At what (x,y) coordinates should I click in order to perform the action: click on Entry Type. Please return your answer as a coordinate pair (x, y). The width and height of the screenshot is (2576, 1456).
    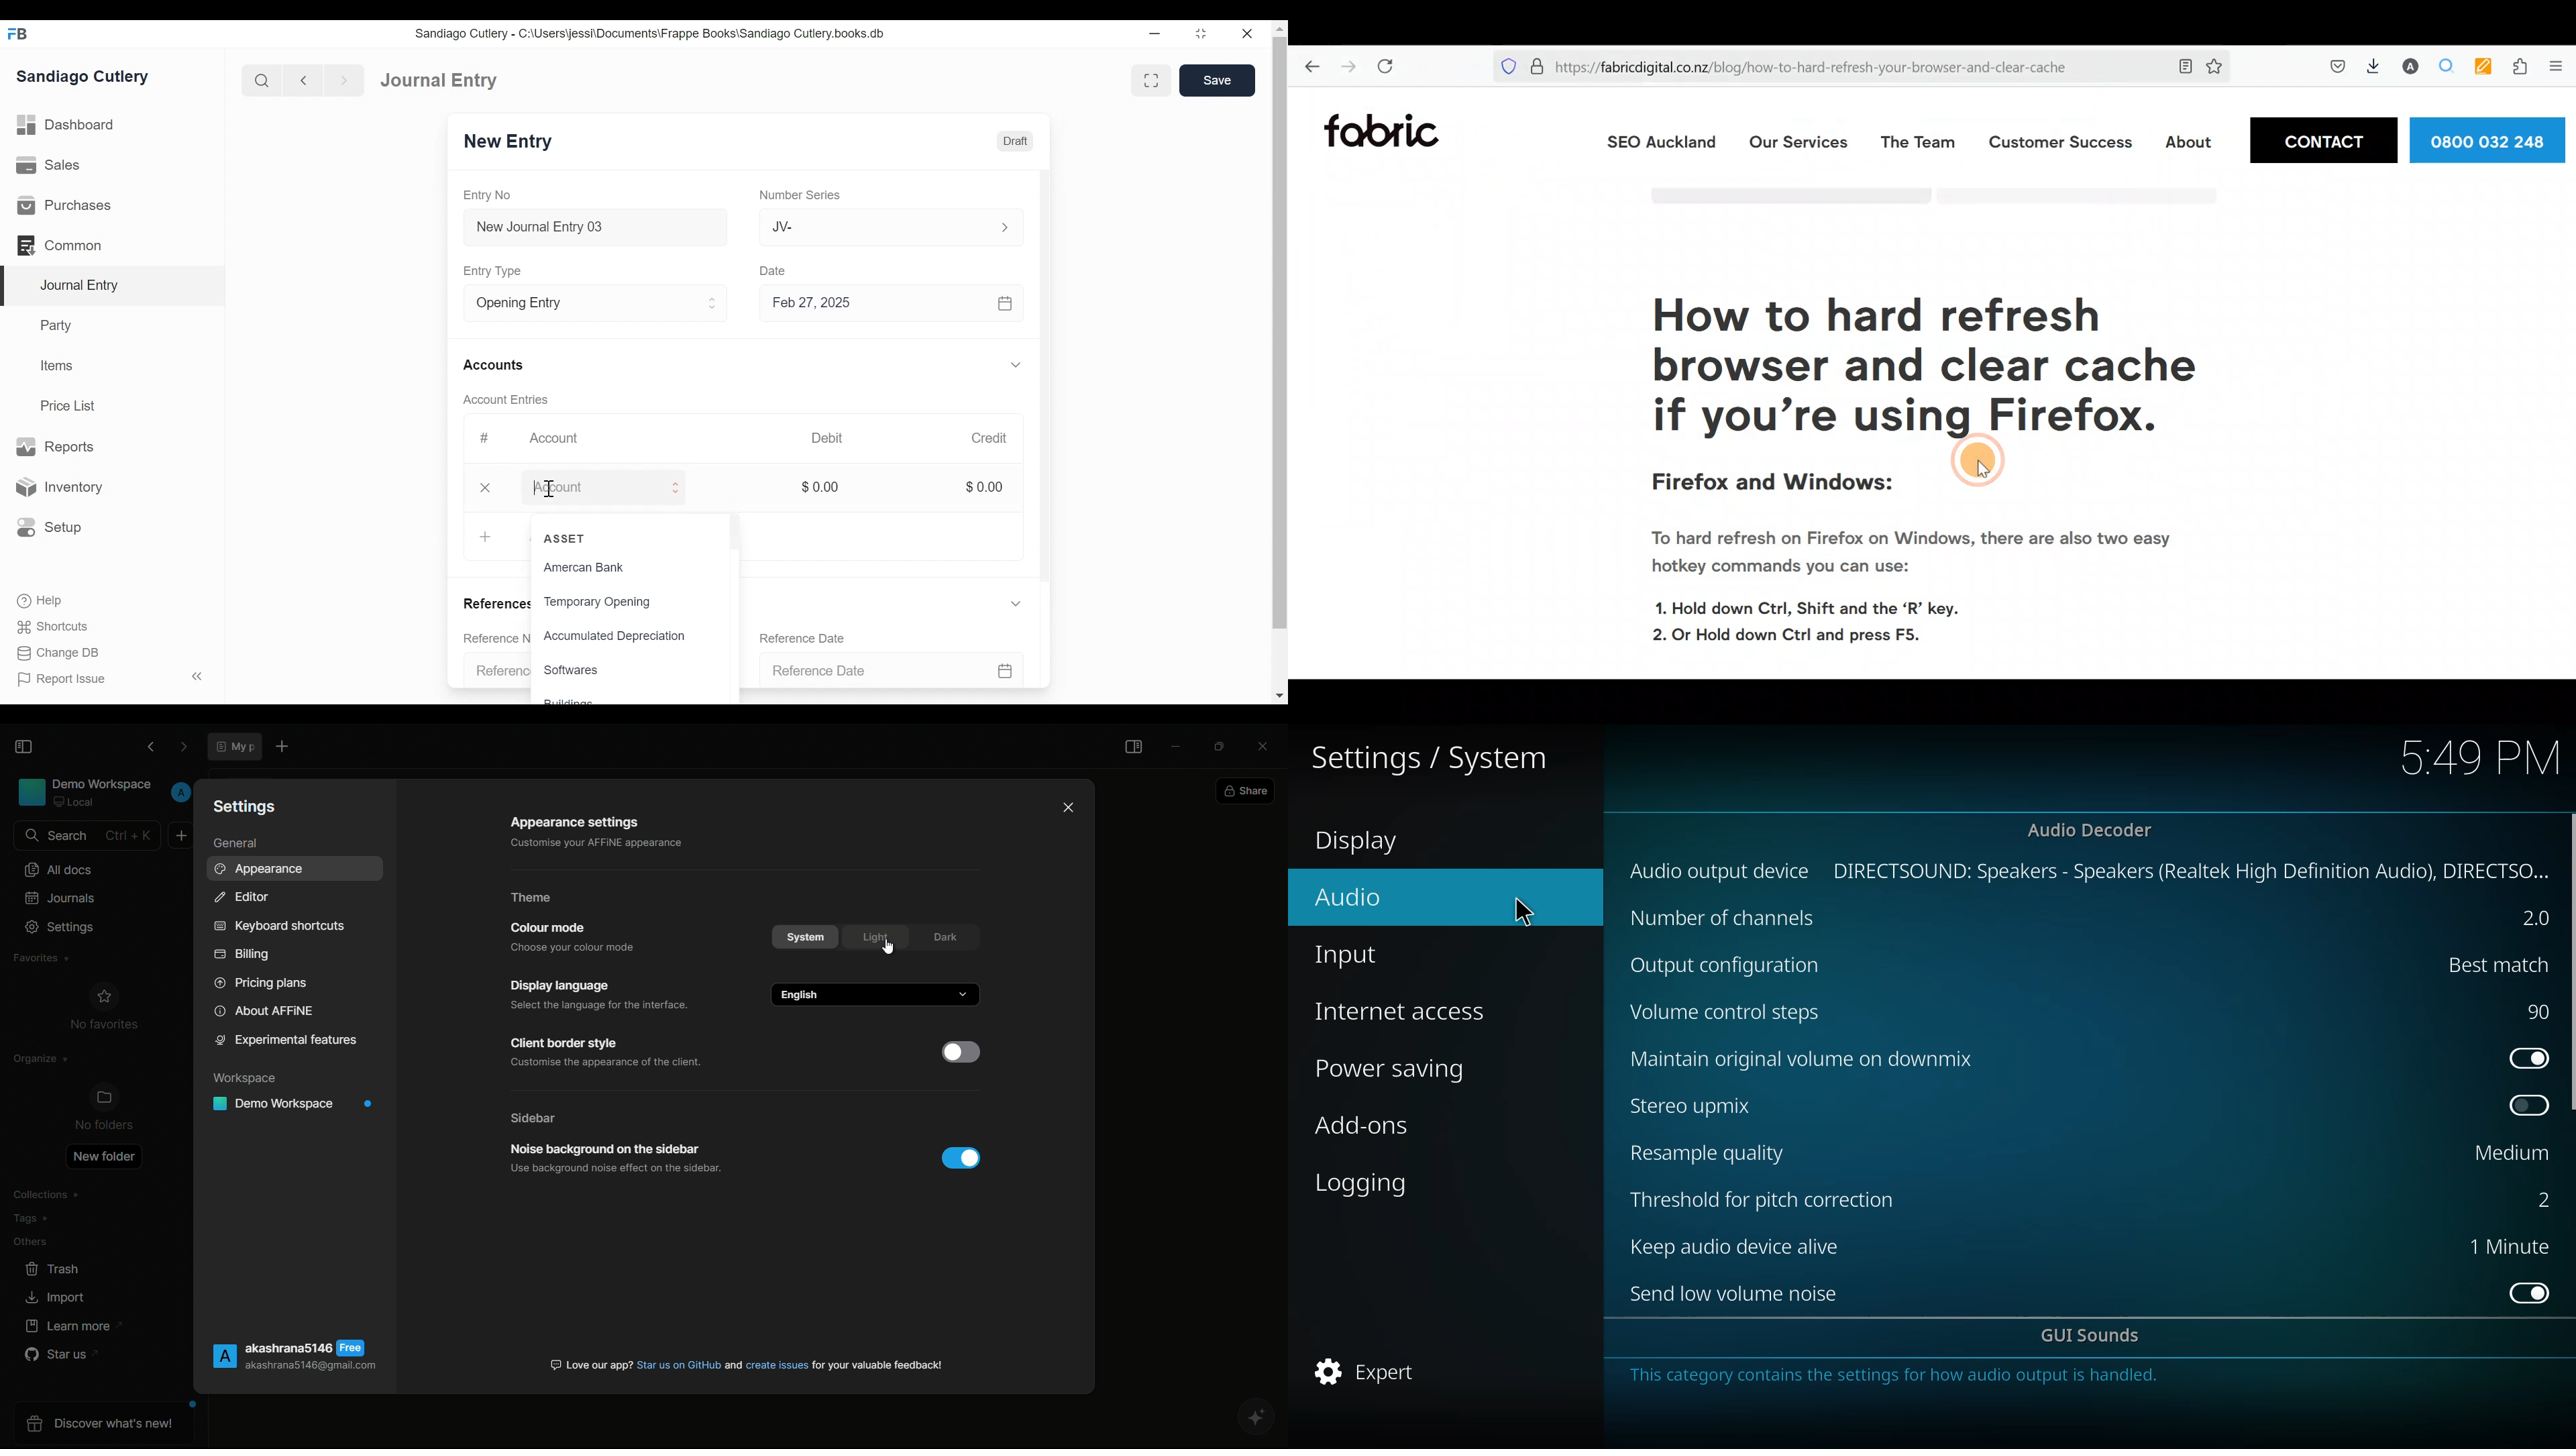
    Looking at the image, I should click on (497, 270).